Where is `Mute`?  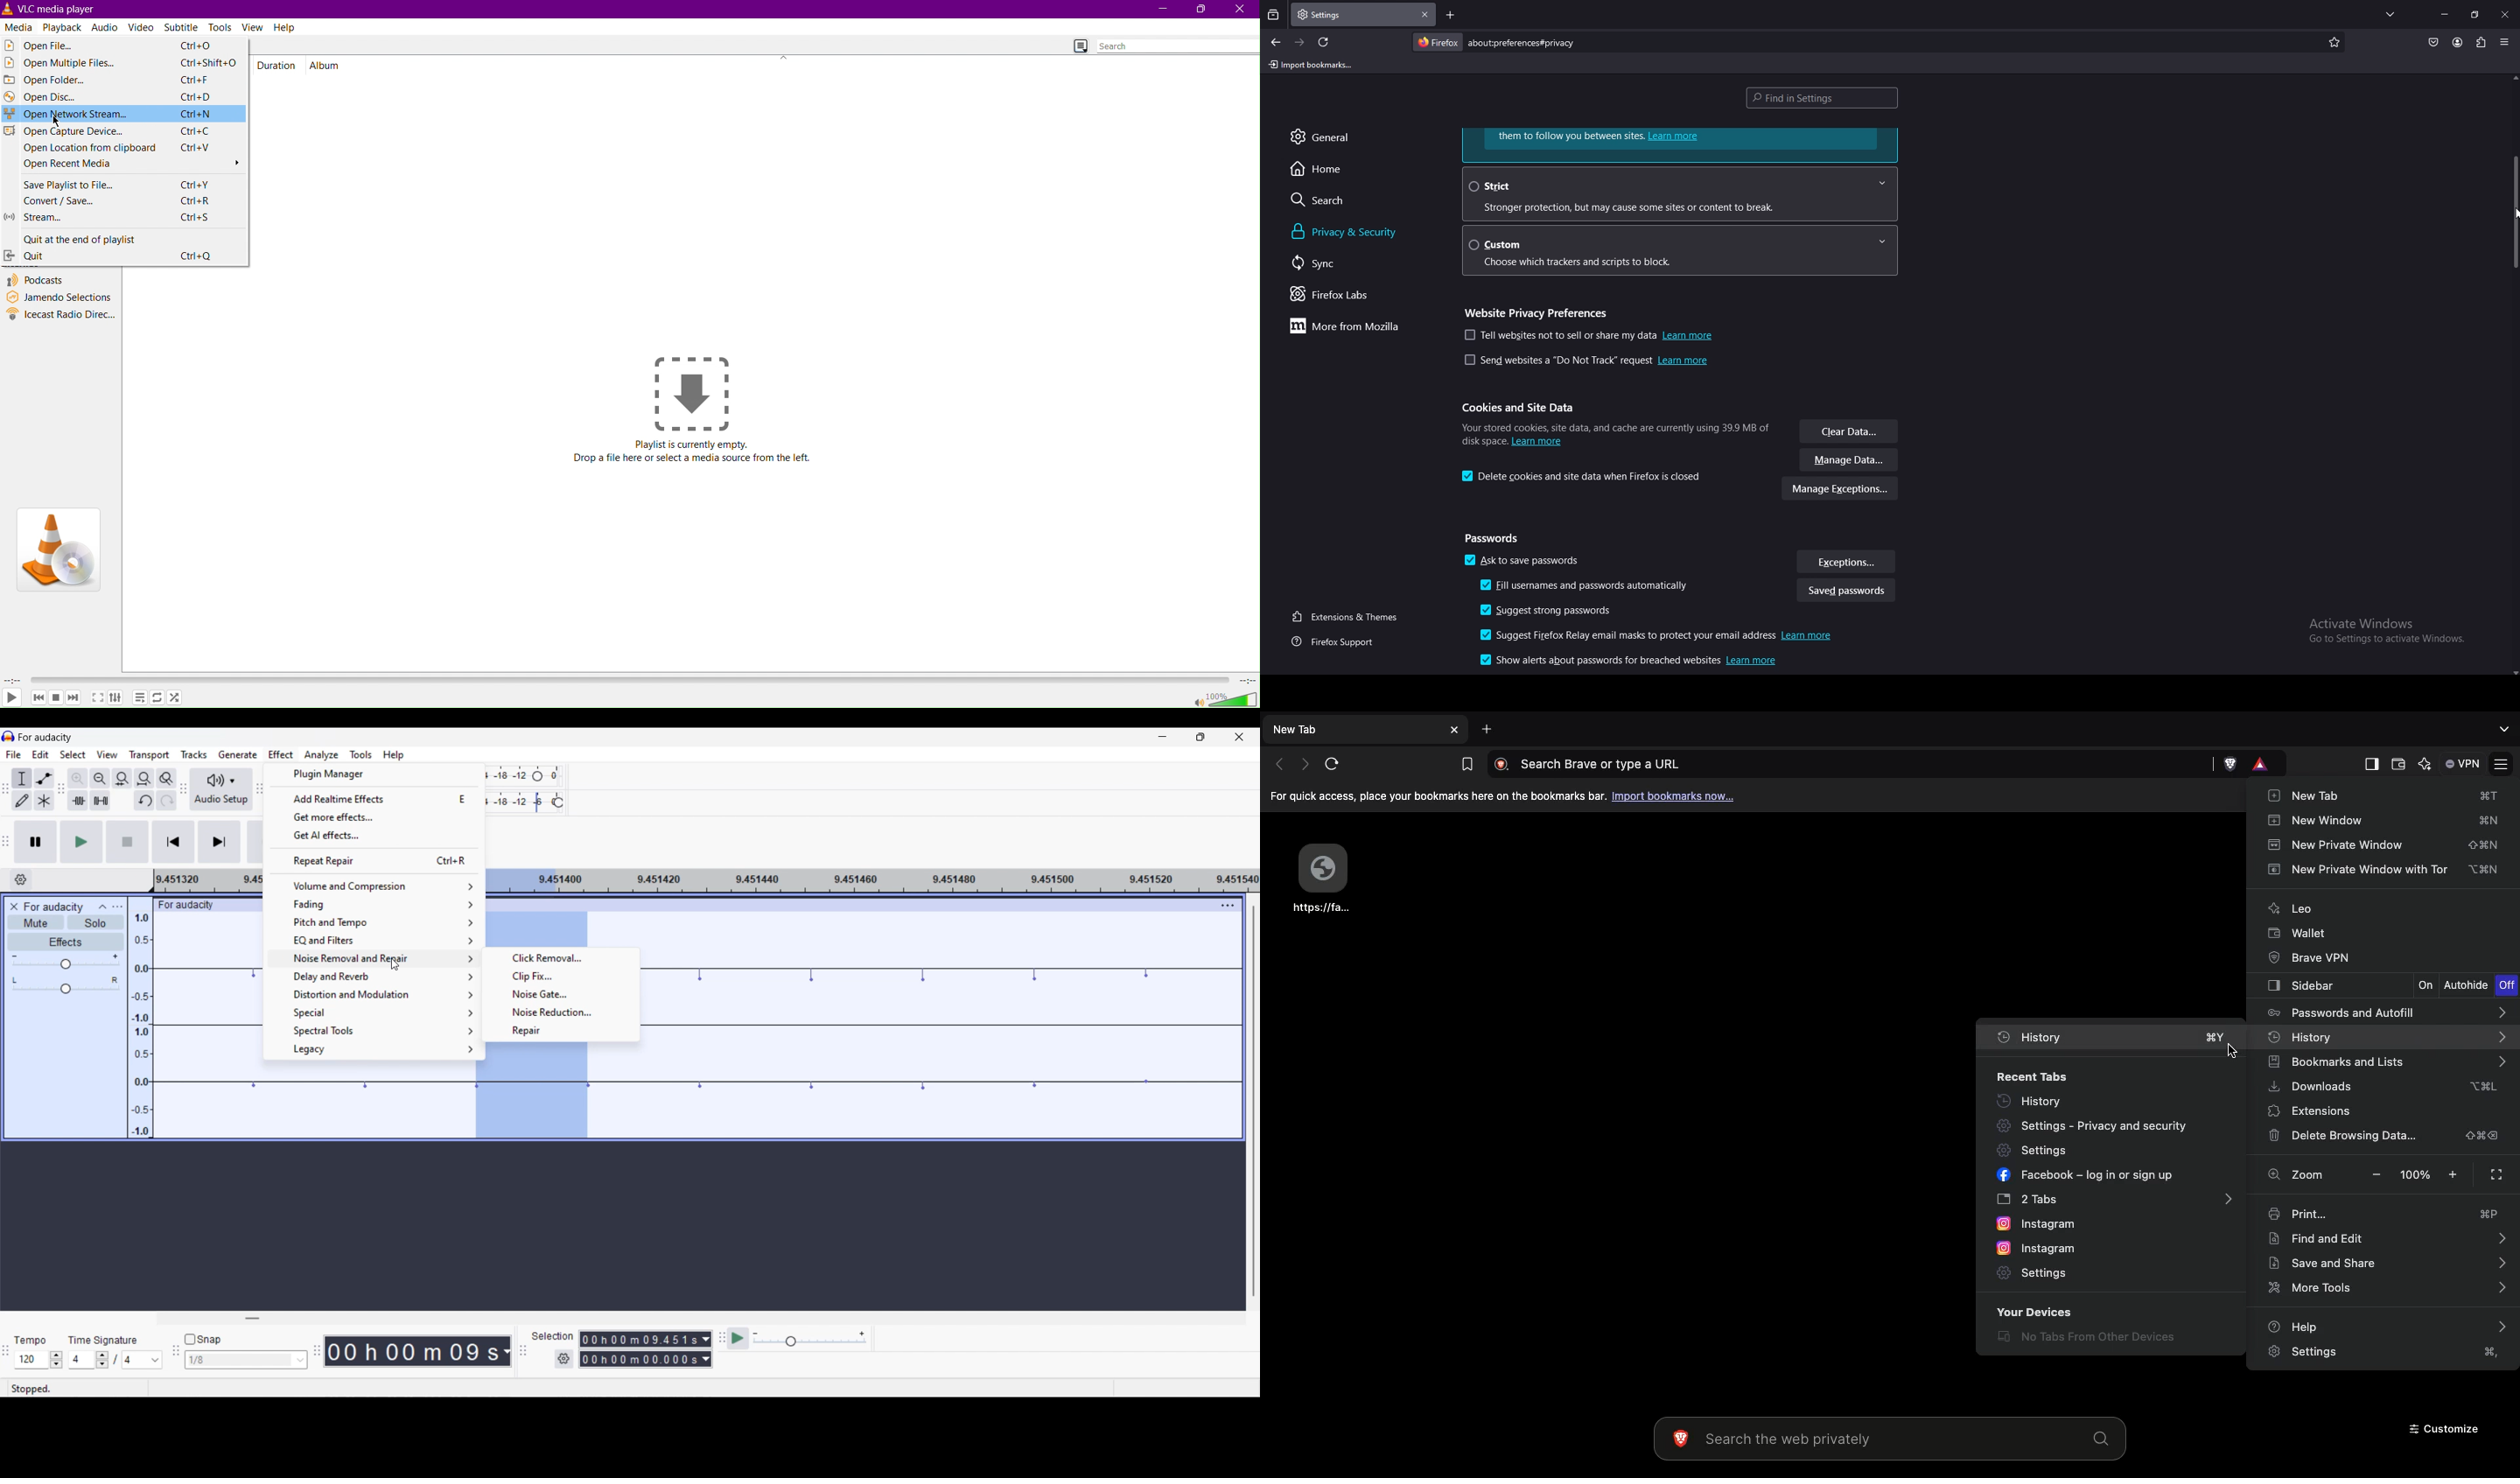
Mute is located at coordinates (36, 923).